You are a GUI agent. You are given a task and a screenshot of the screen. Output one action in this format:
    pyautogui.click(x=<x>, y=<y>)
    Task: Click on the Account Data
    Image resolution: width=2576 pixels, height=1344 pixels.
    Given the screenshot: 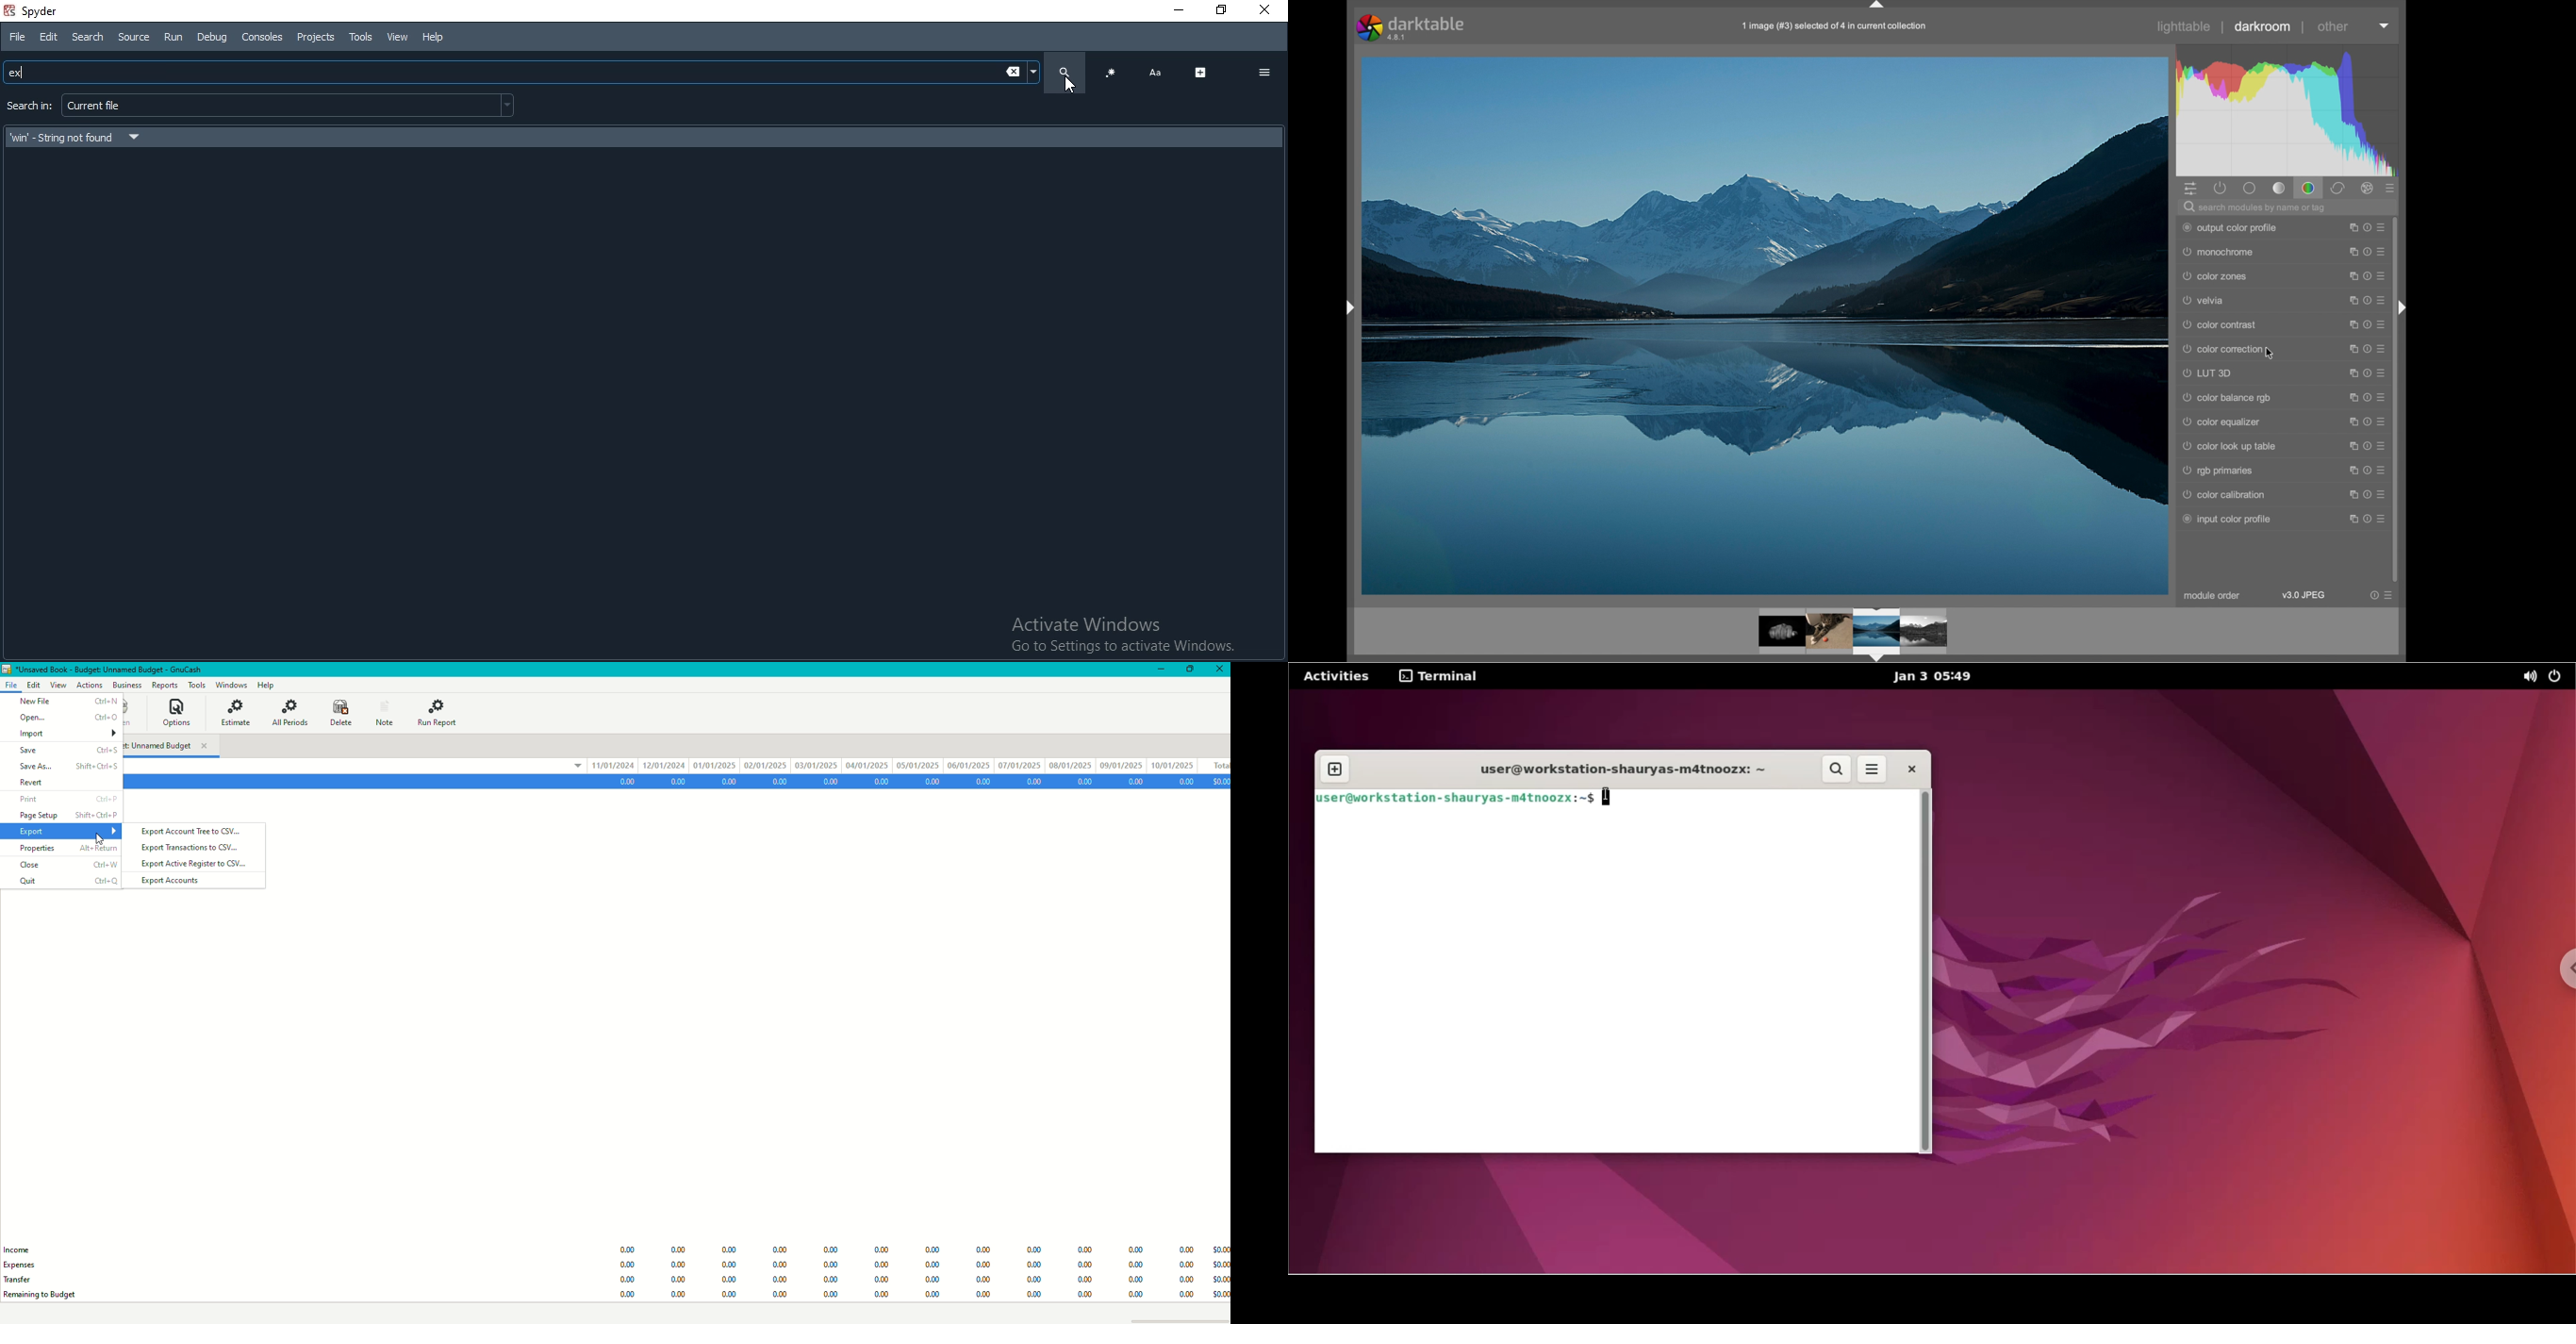 What is the action you would take?
    pyautogui.click(x=921, y=782)
    